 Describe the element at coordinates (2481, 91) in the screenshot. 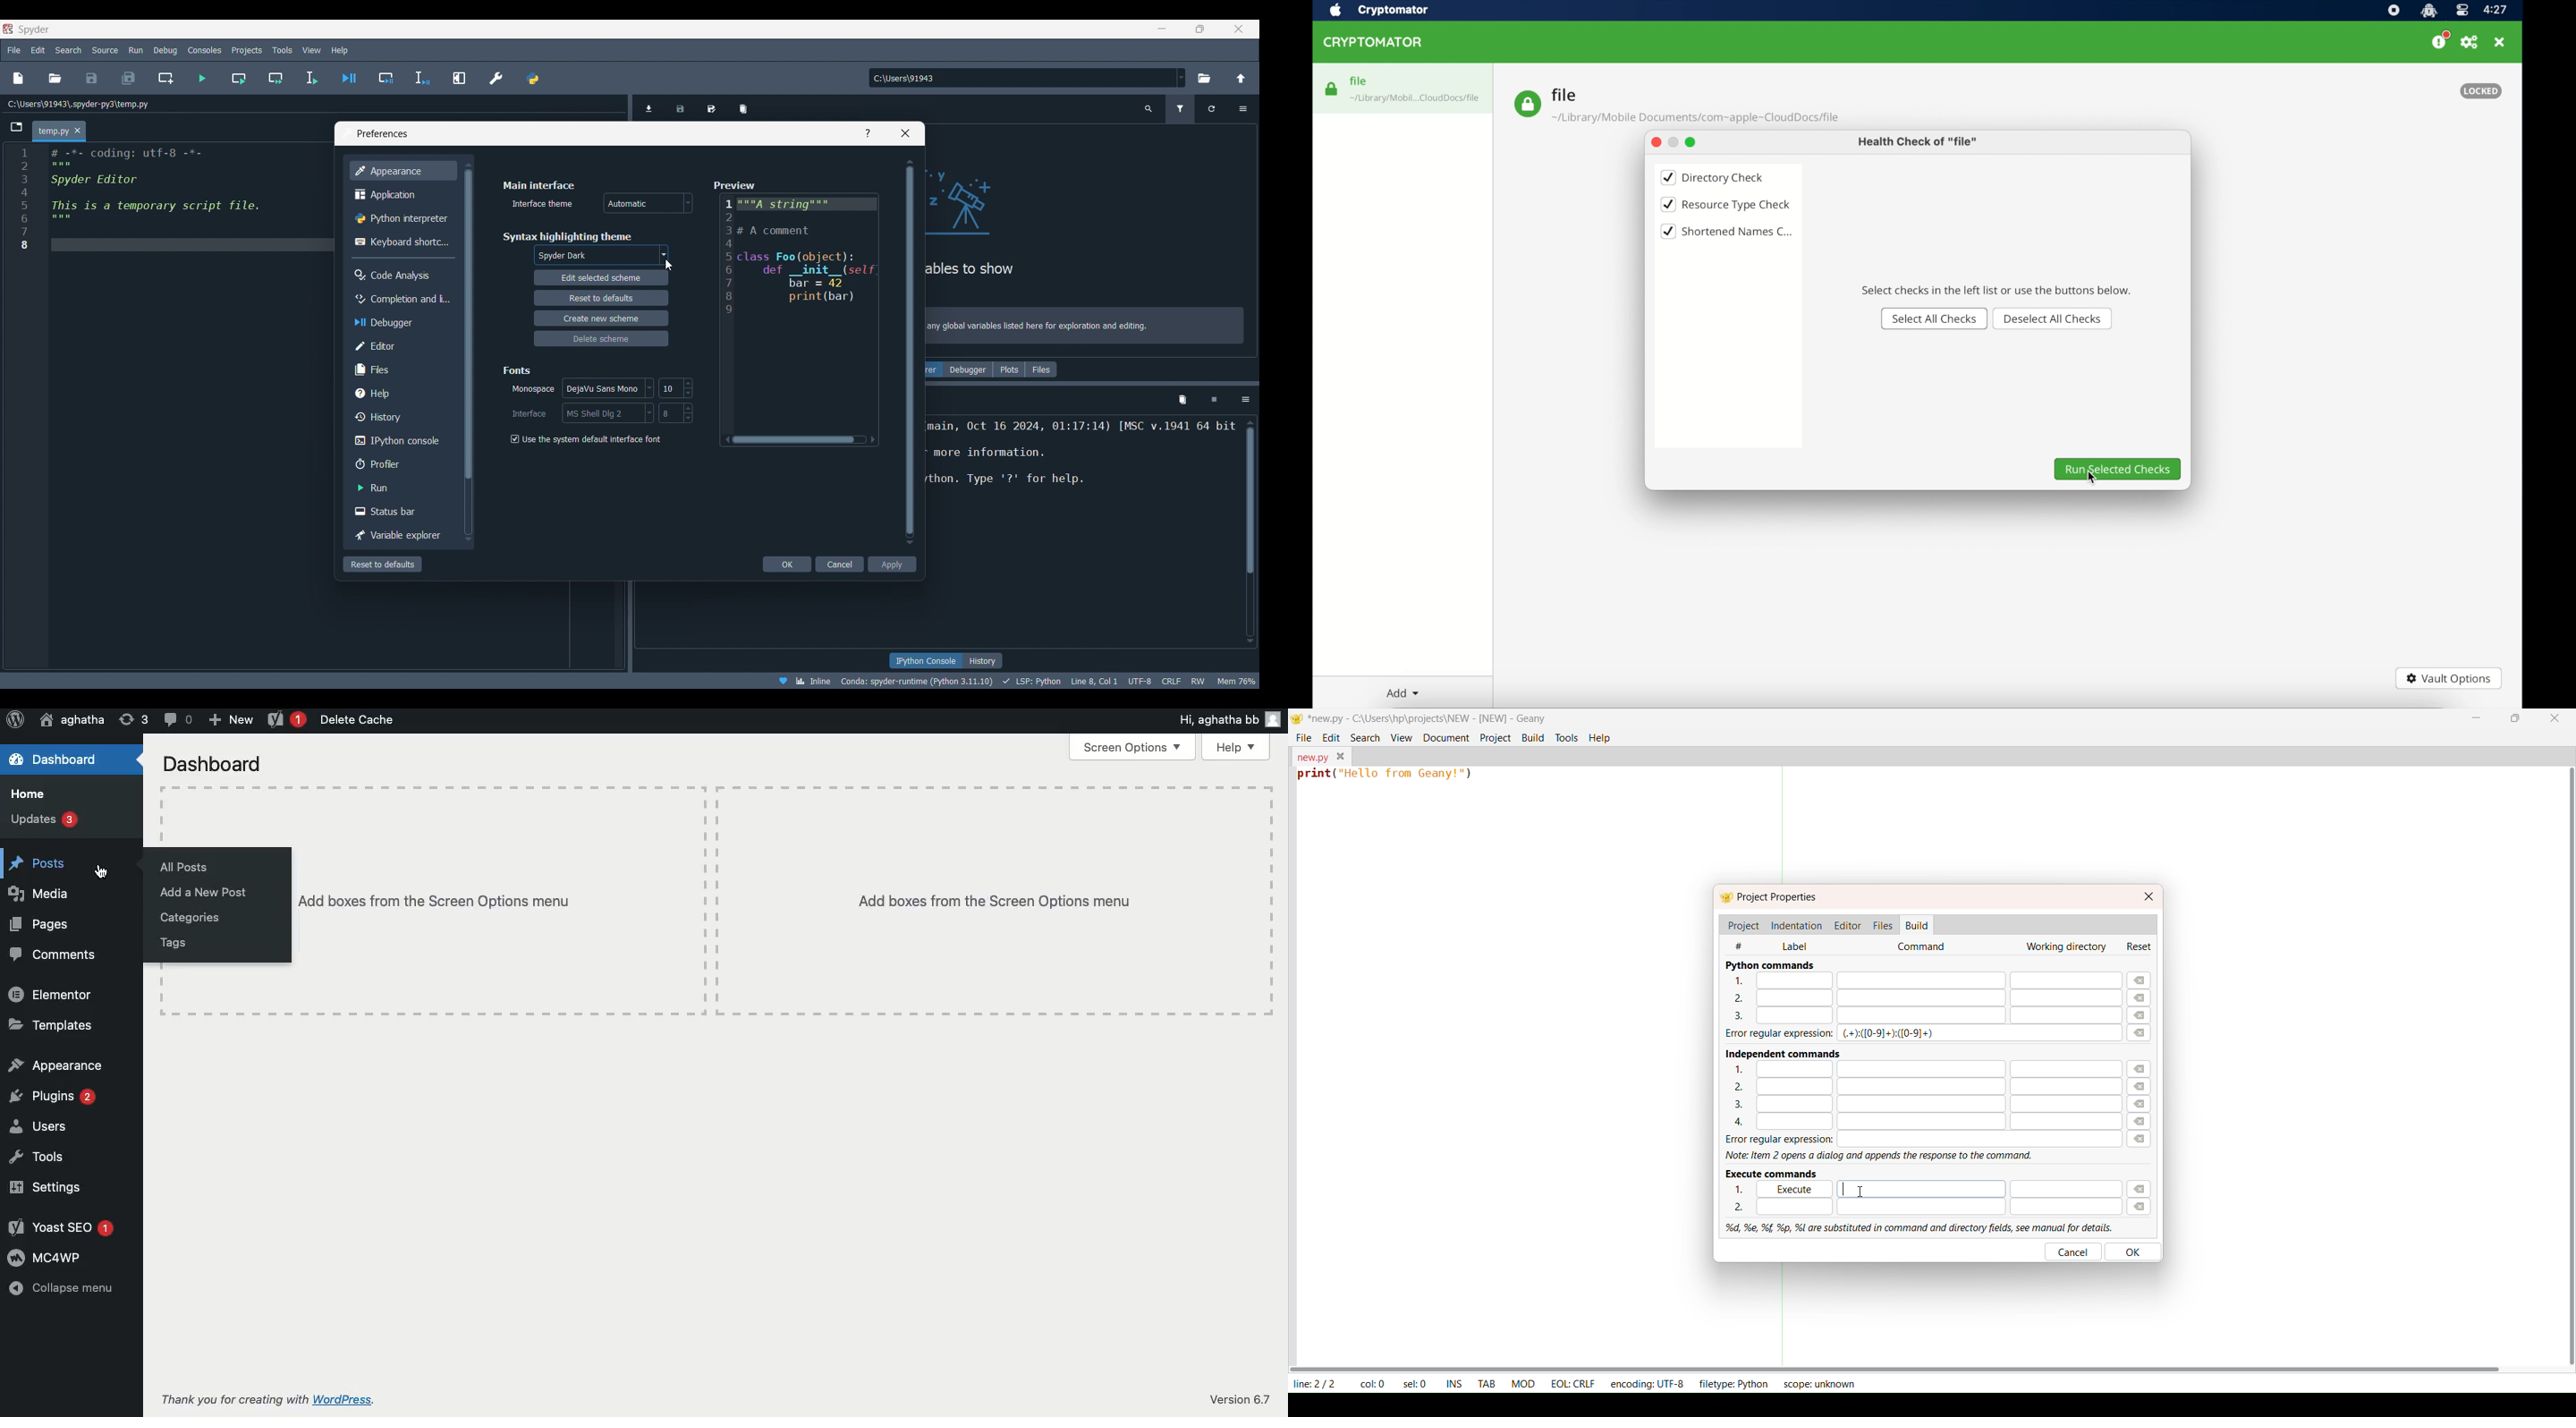

I see `locked` at that location.